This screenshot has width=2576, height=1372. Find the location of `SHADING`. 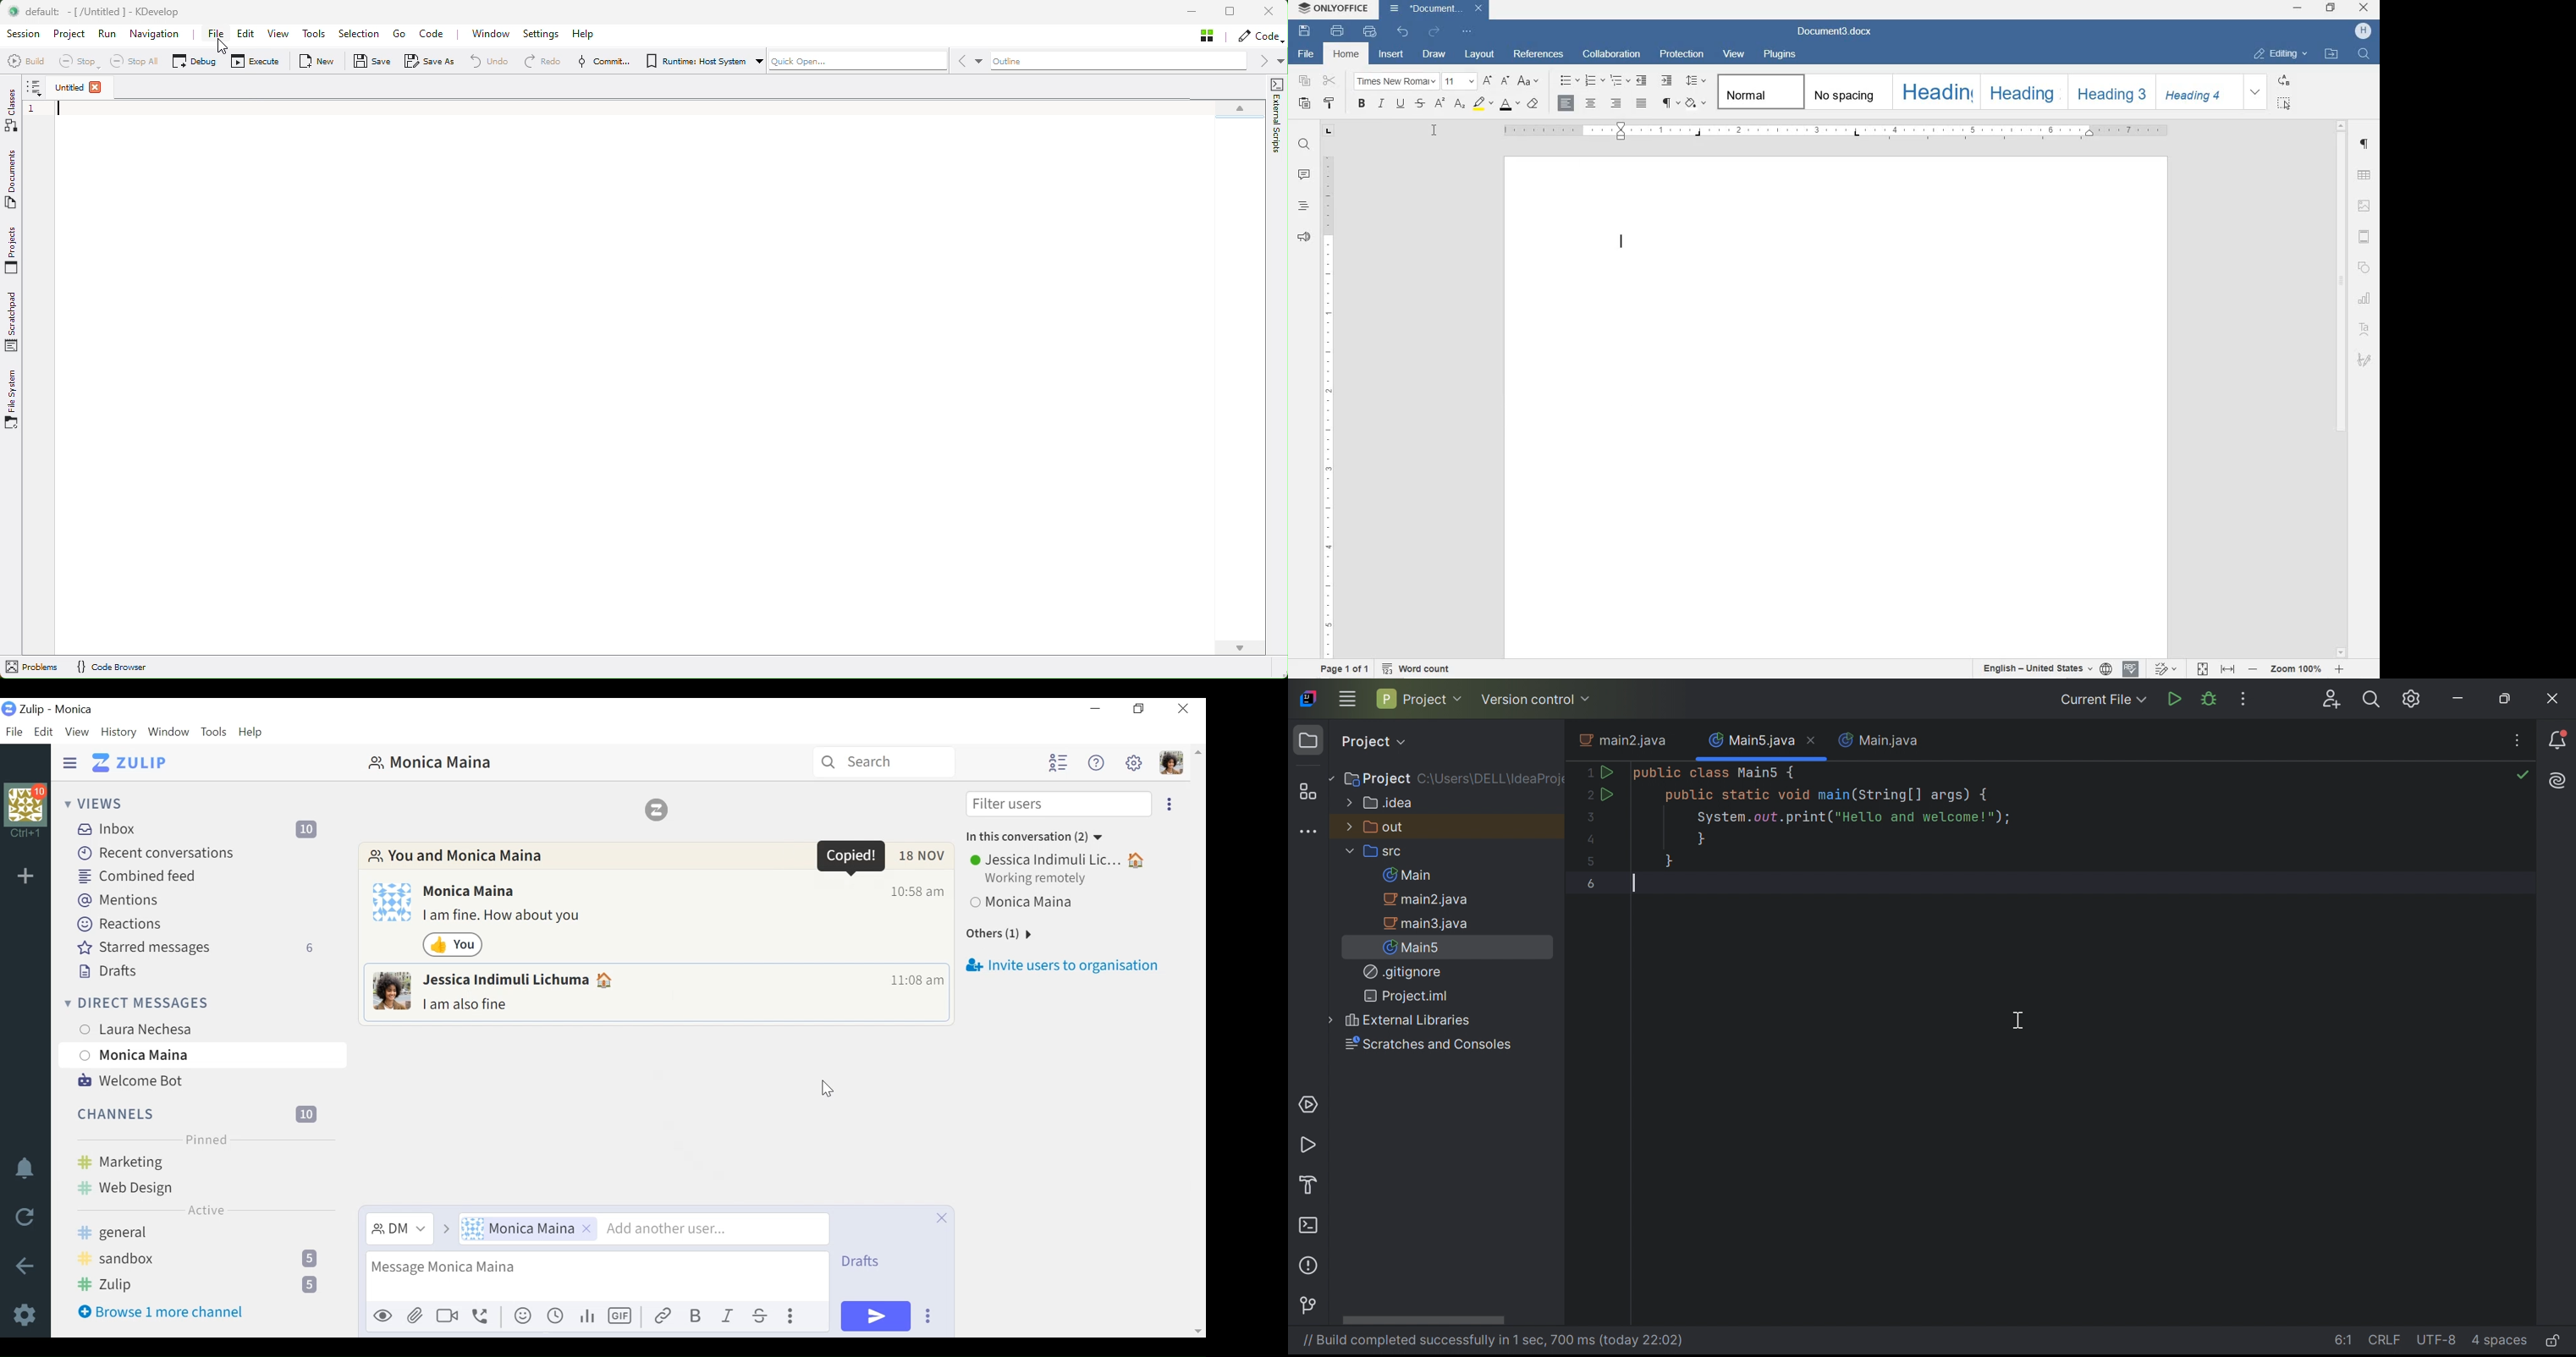

SHADING is located at coordinates (1697, 103).